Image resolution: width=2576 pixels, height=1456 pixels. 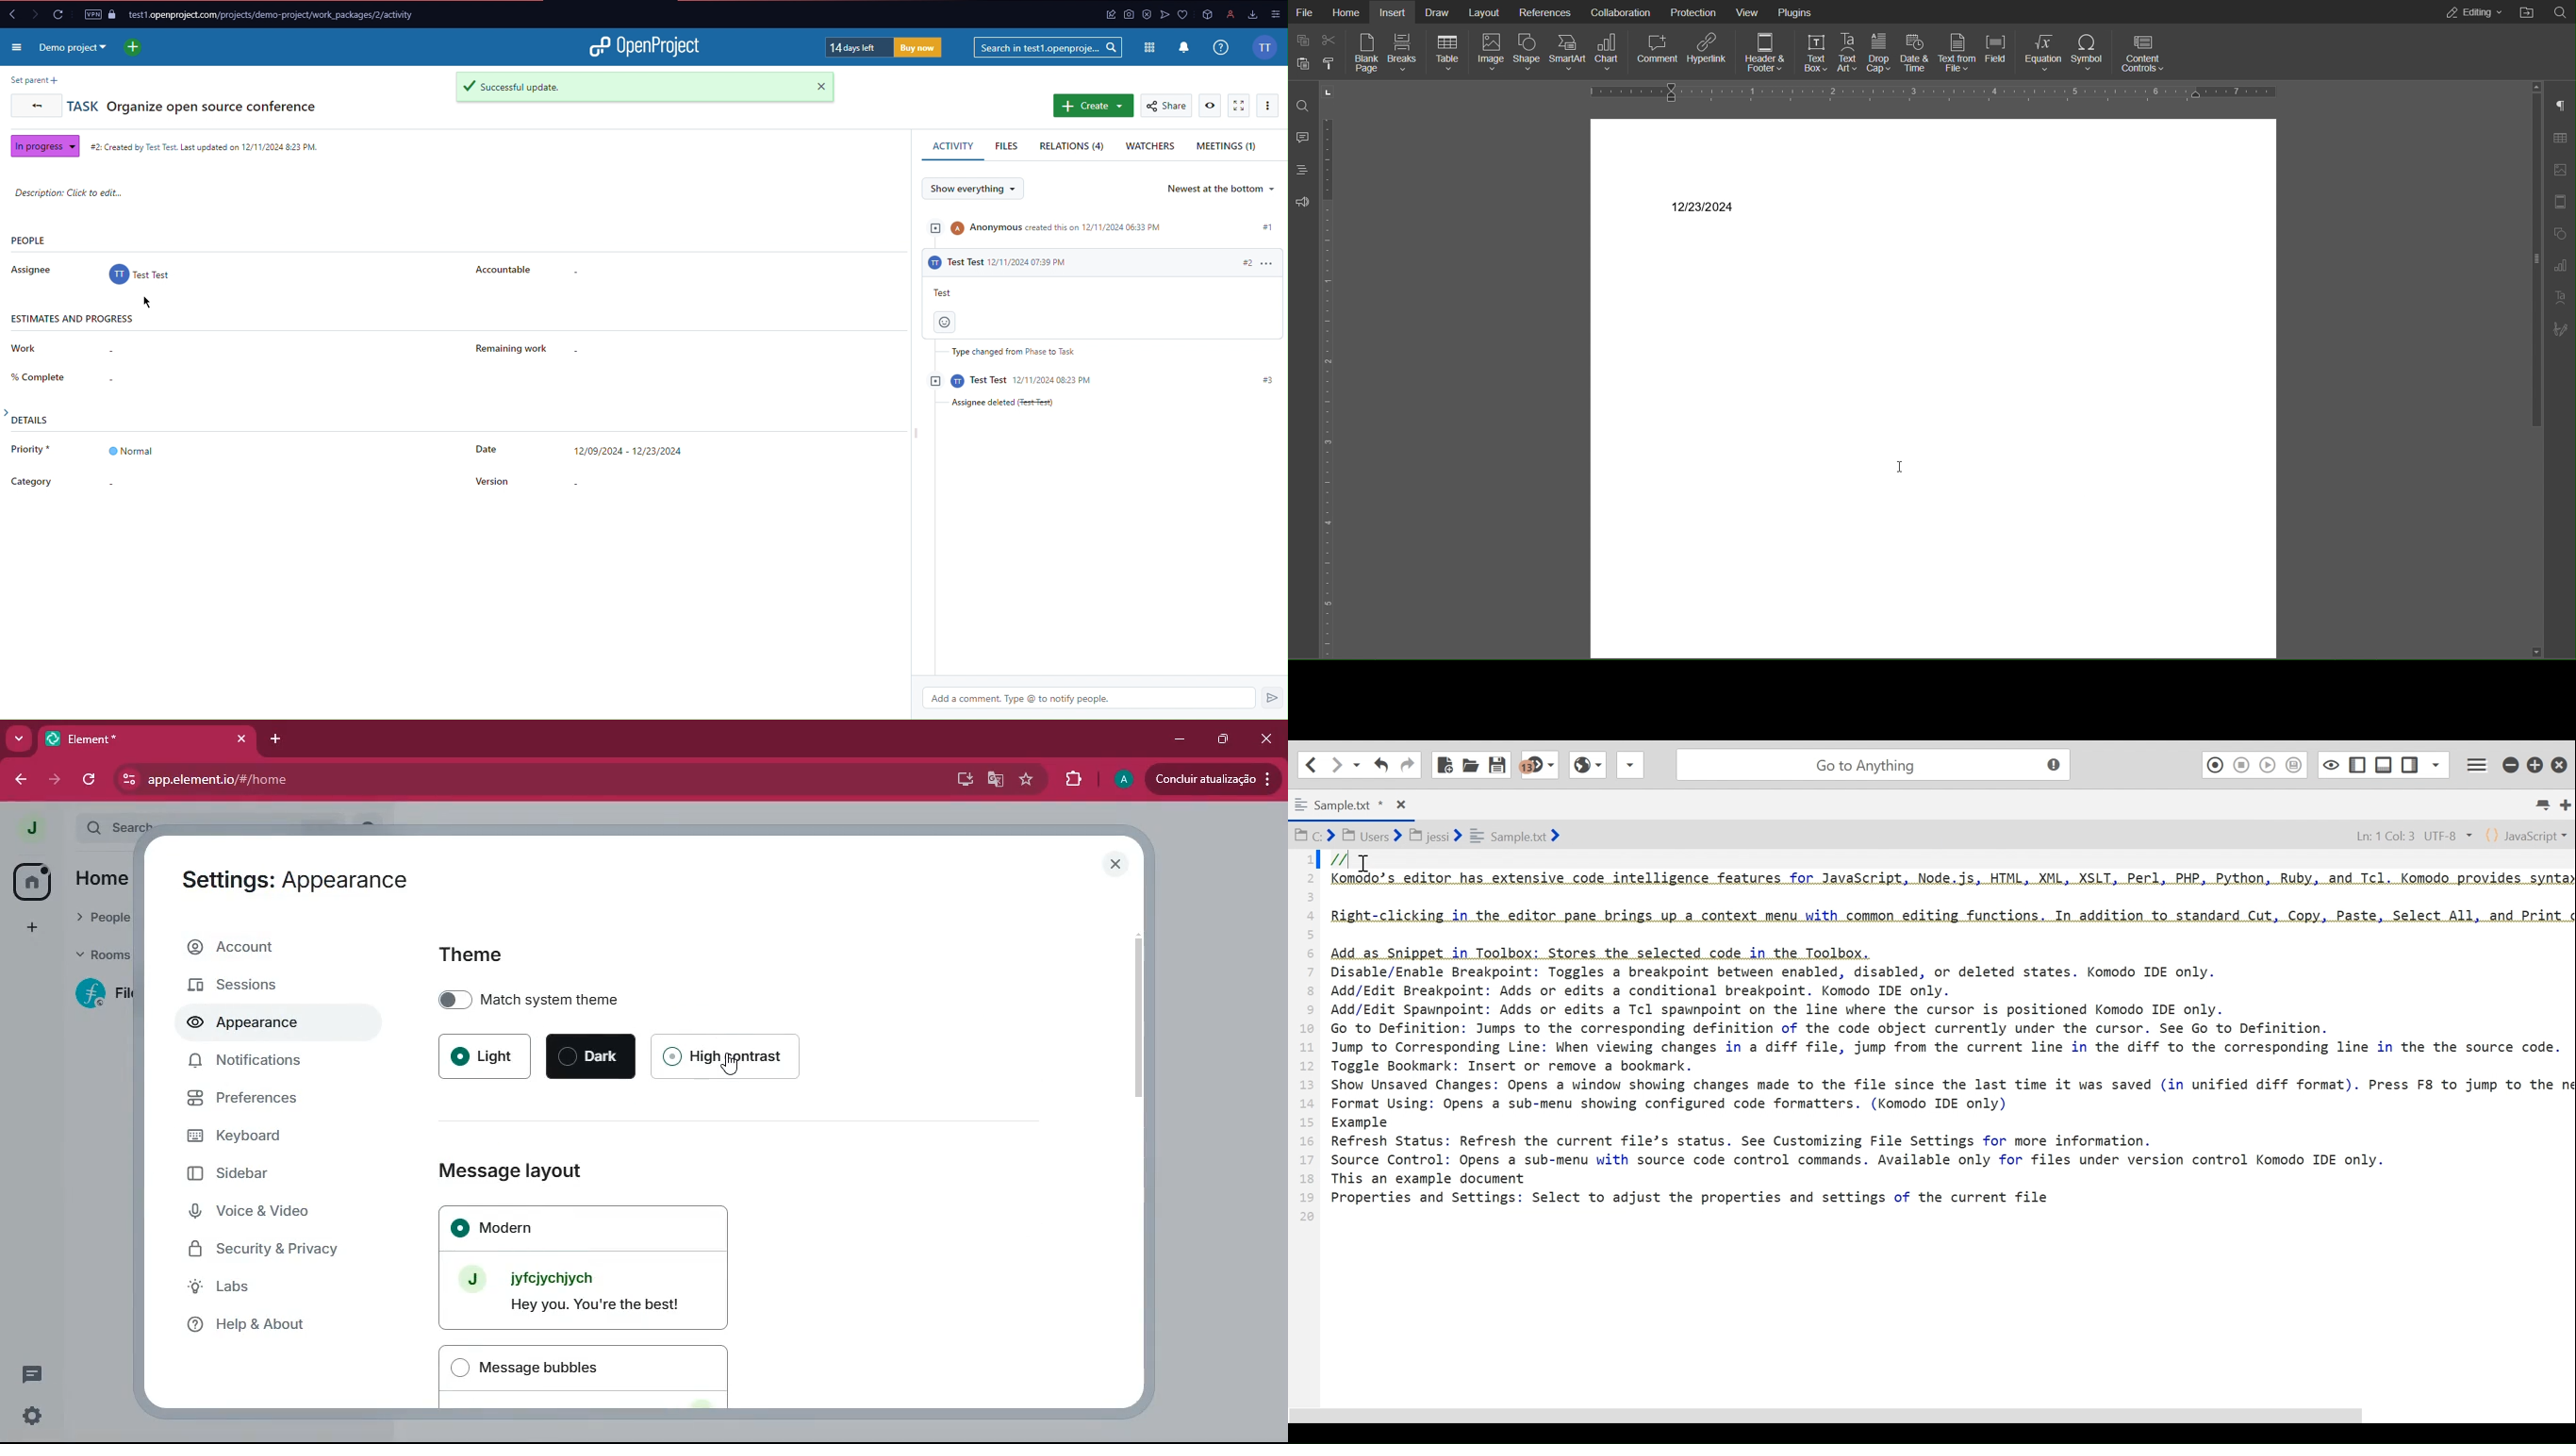 What do you see at coordinates (152, 272) in the screenshot?
I see `` at bounding box center [152, 272].